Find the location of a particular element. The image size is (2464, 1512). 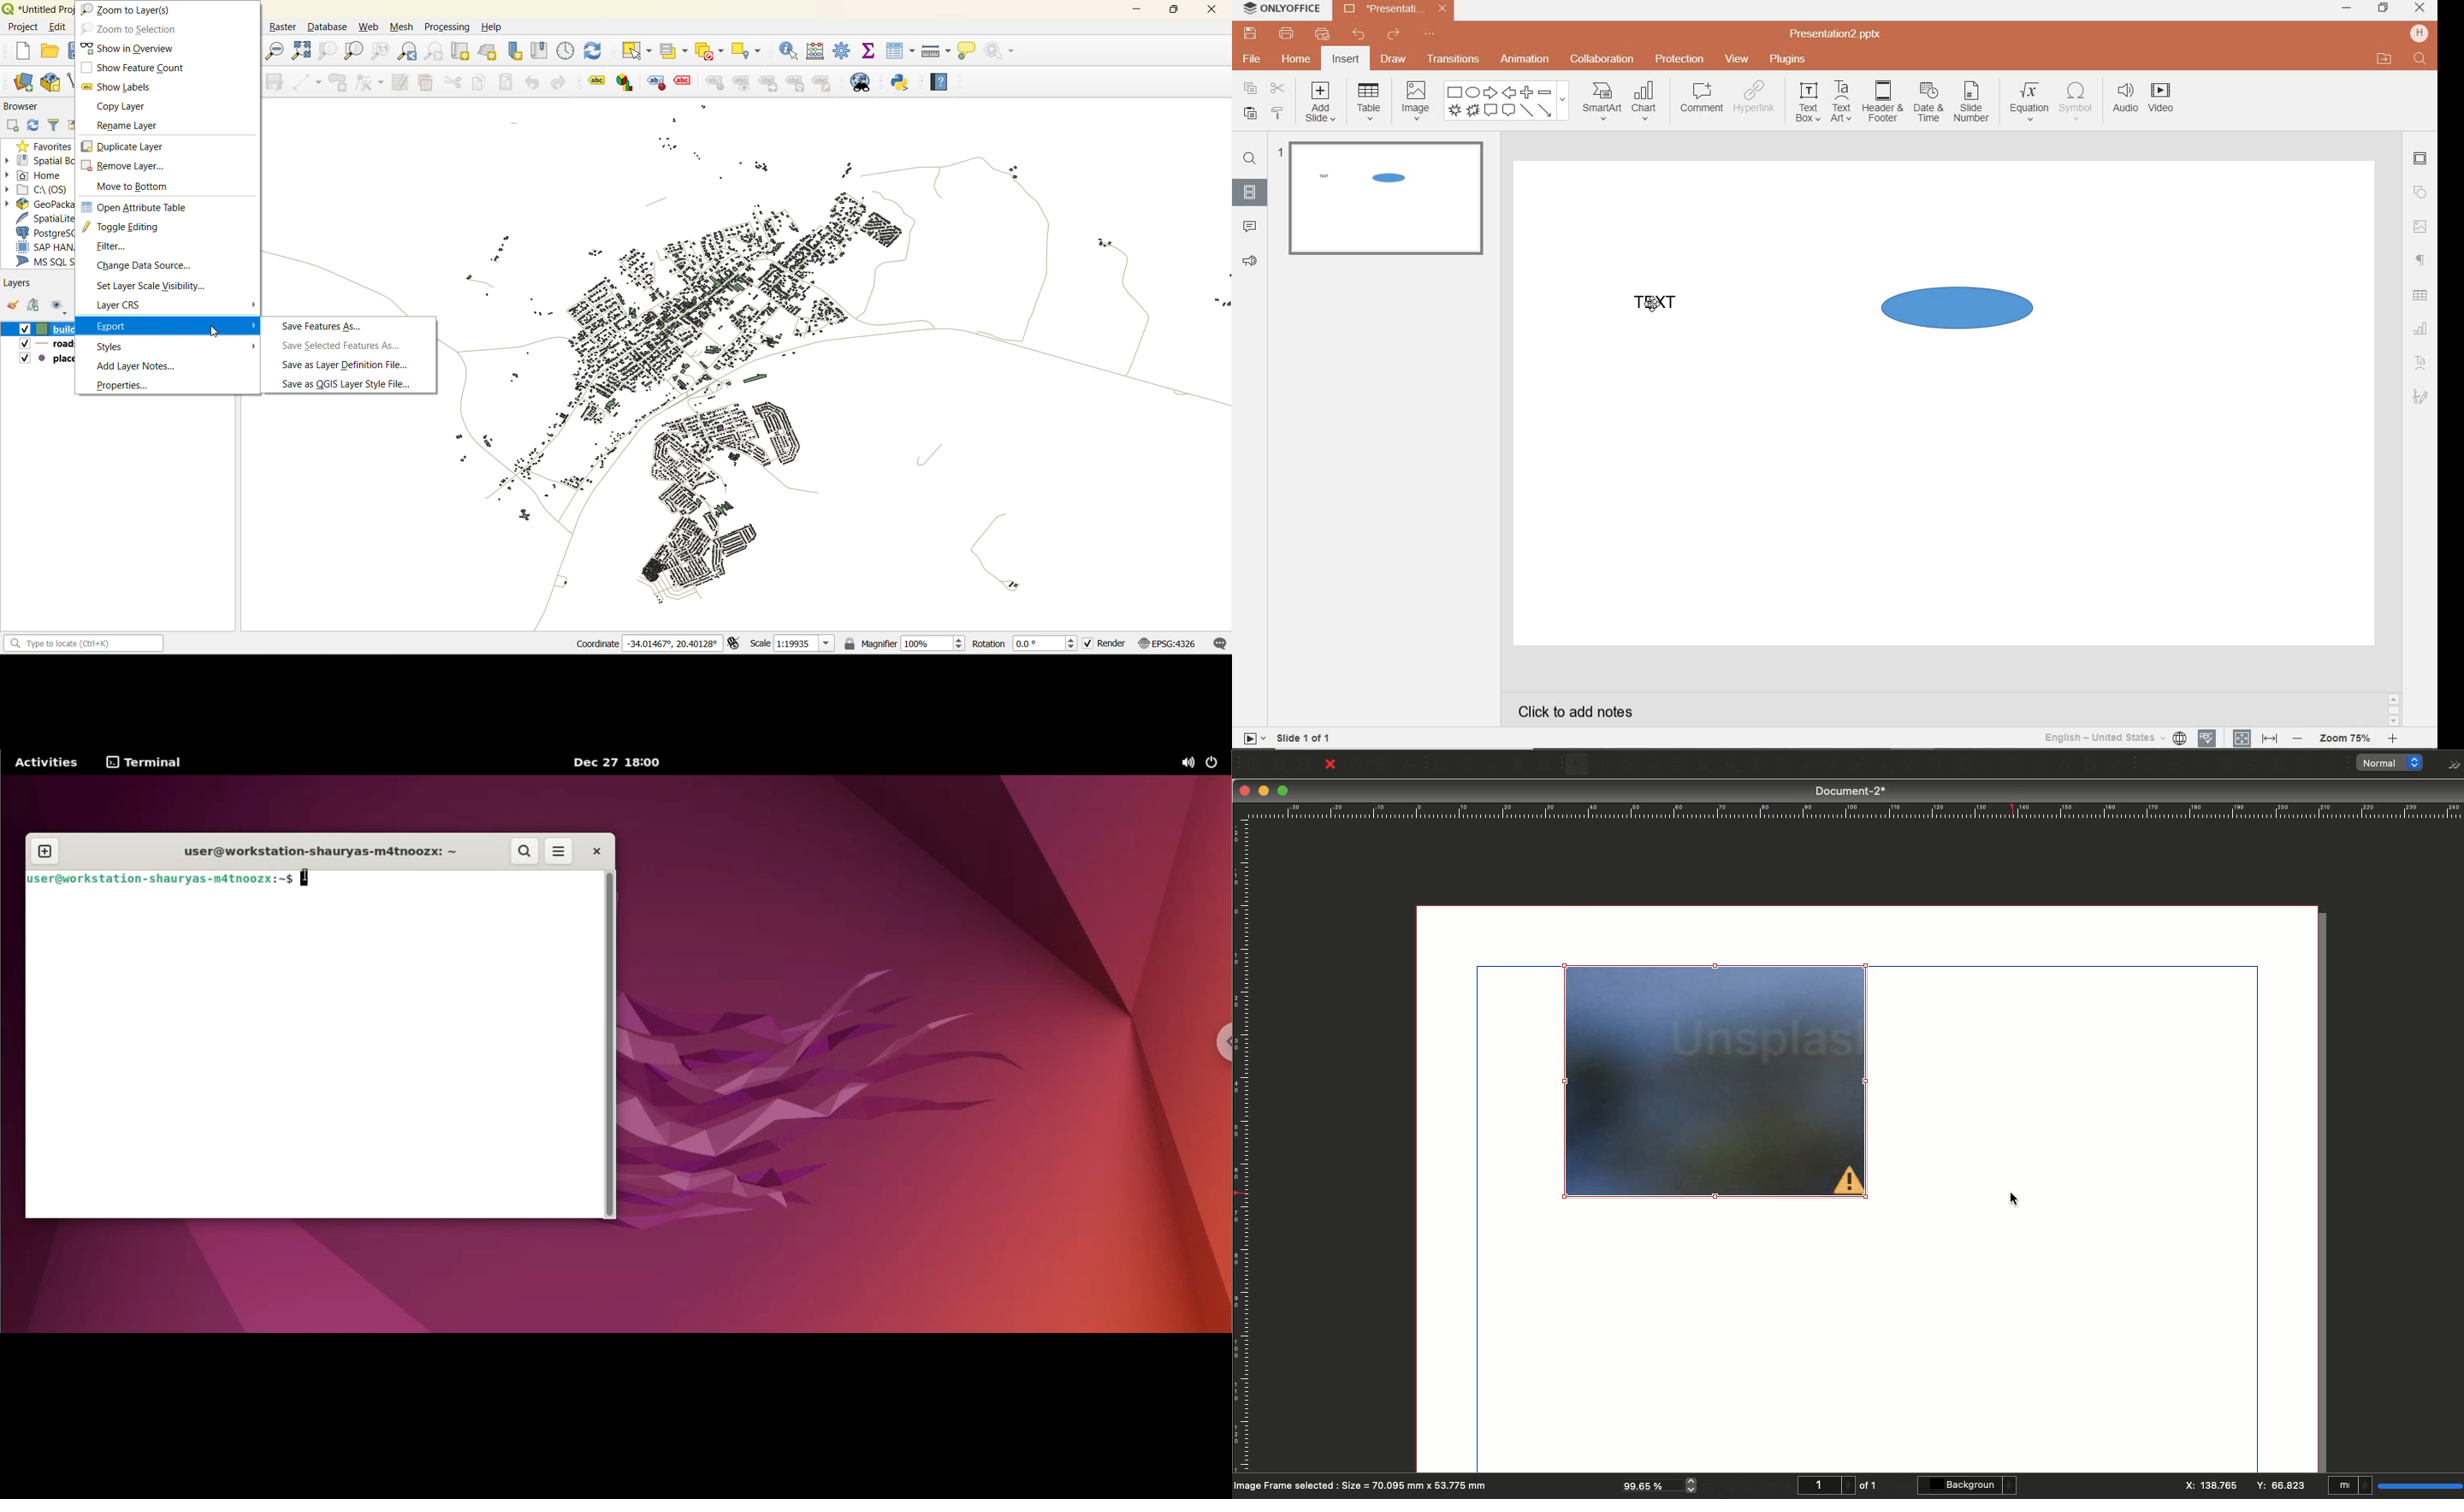

no action is located at coordinates (1004, 51).